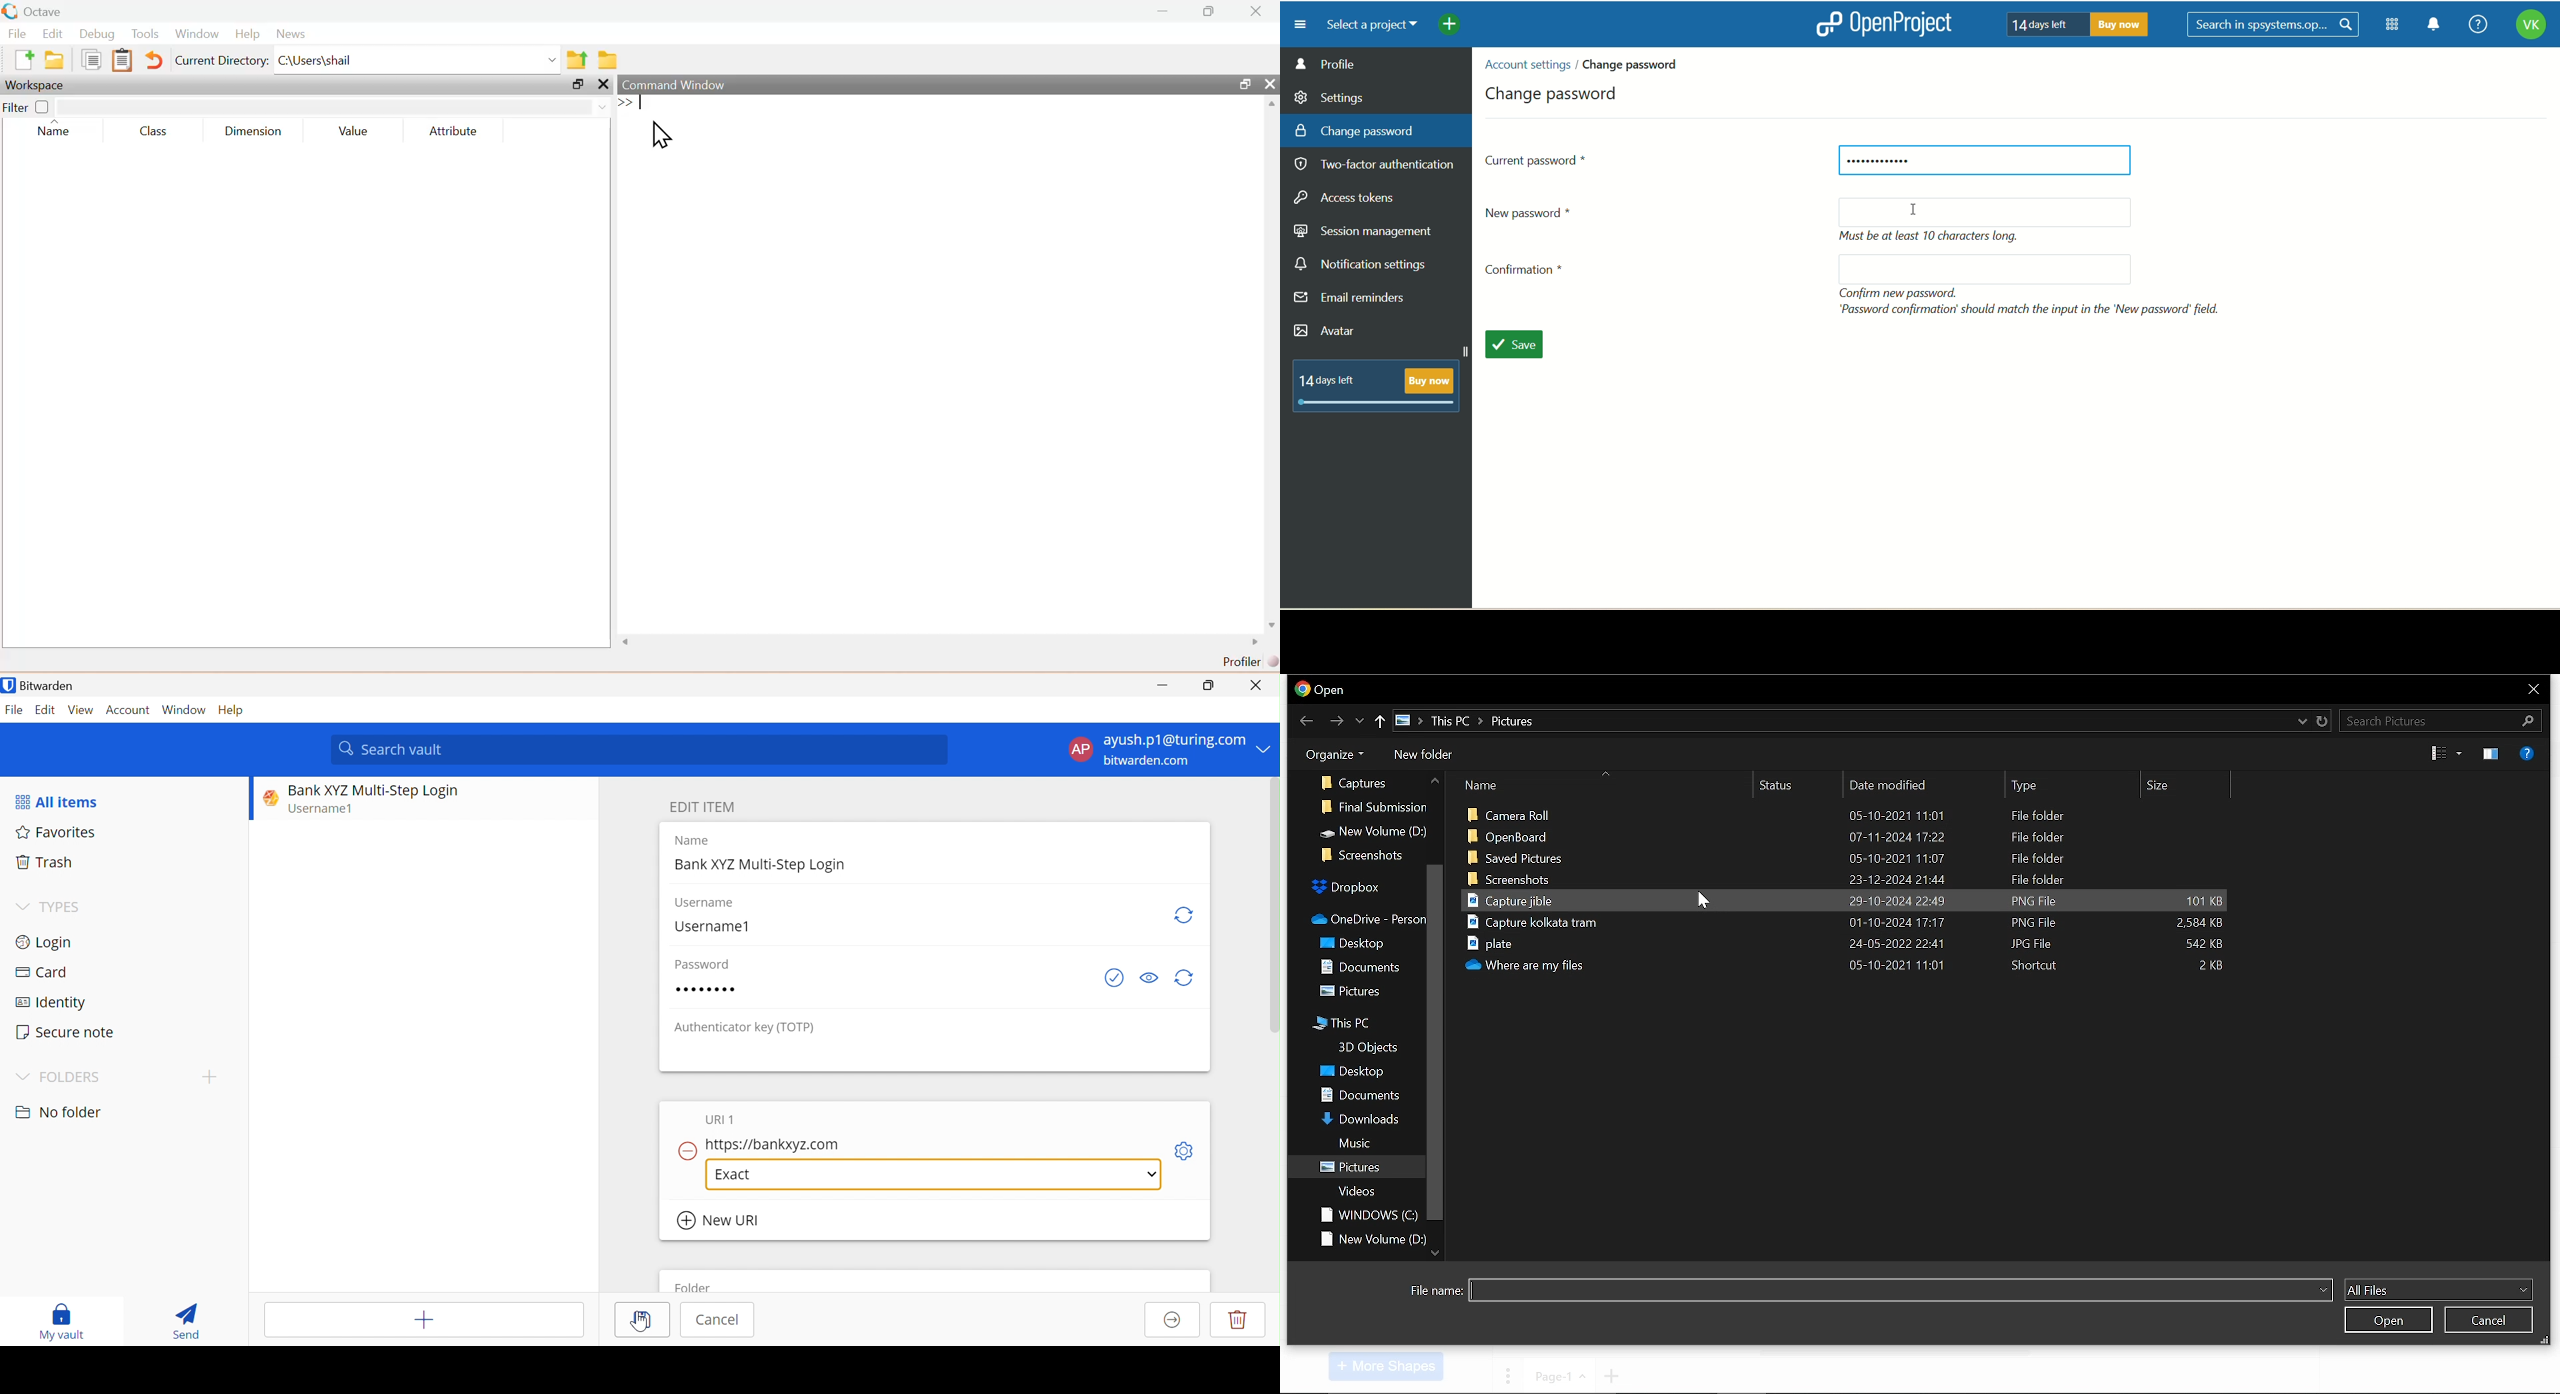 The height and width of the screenshot is (1400, 2576). I want to click on text, so click(1382, 384).